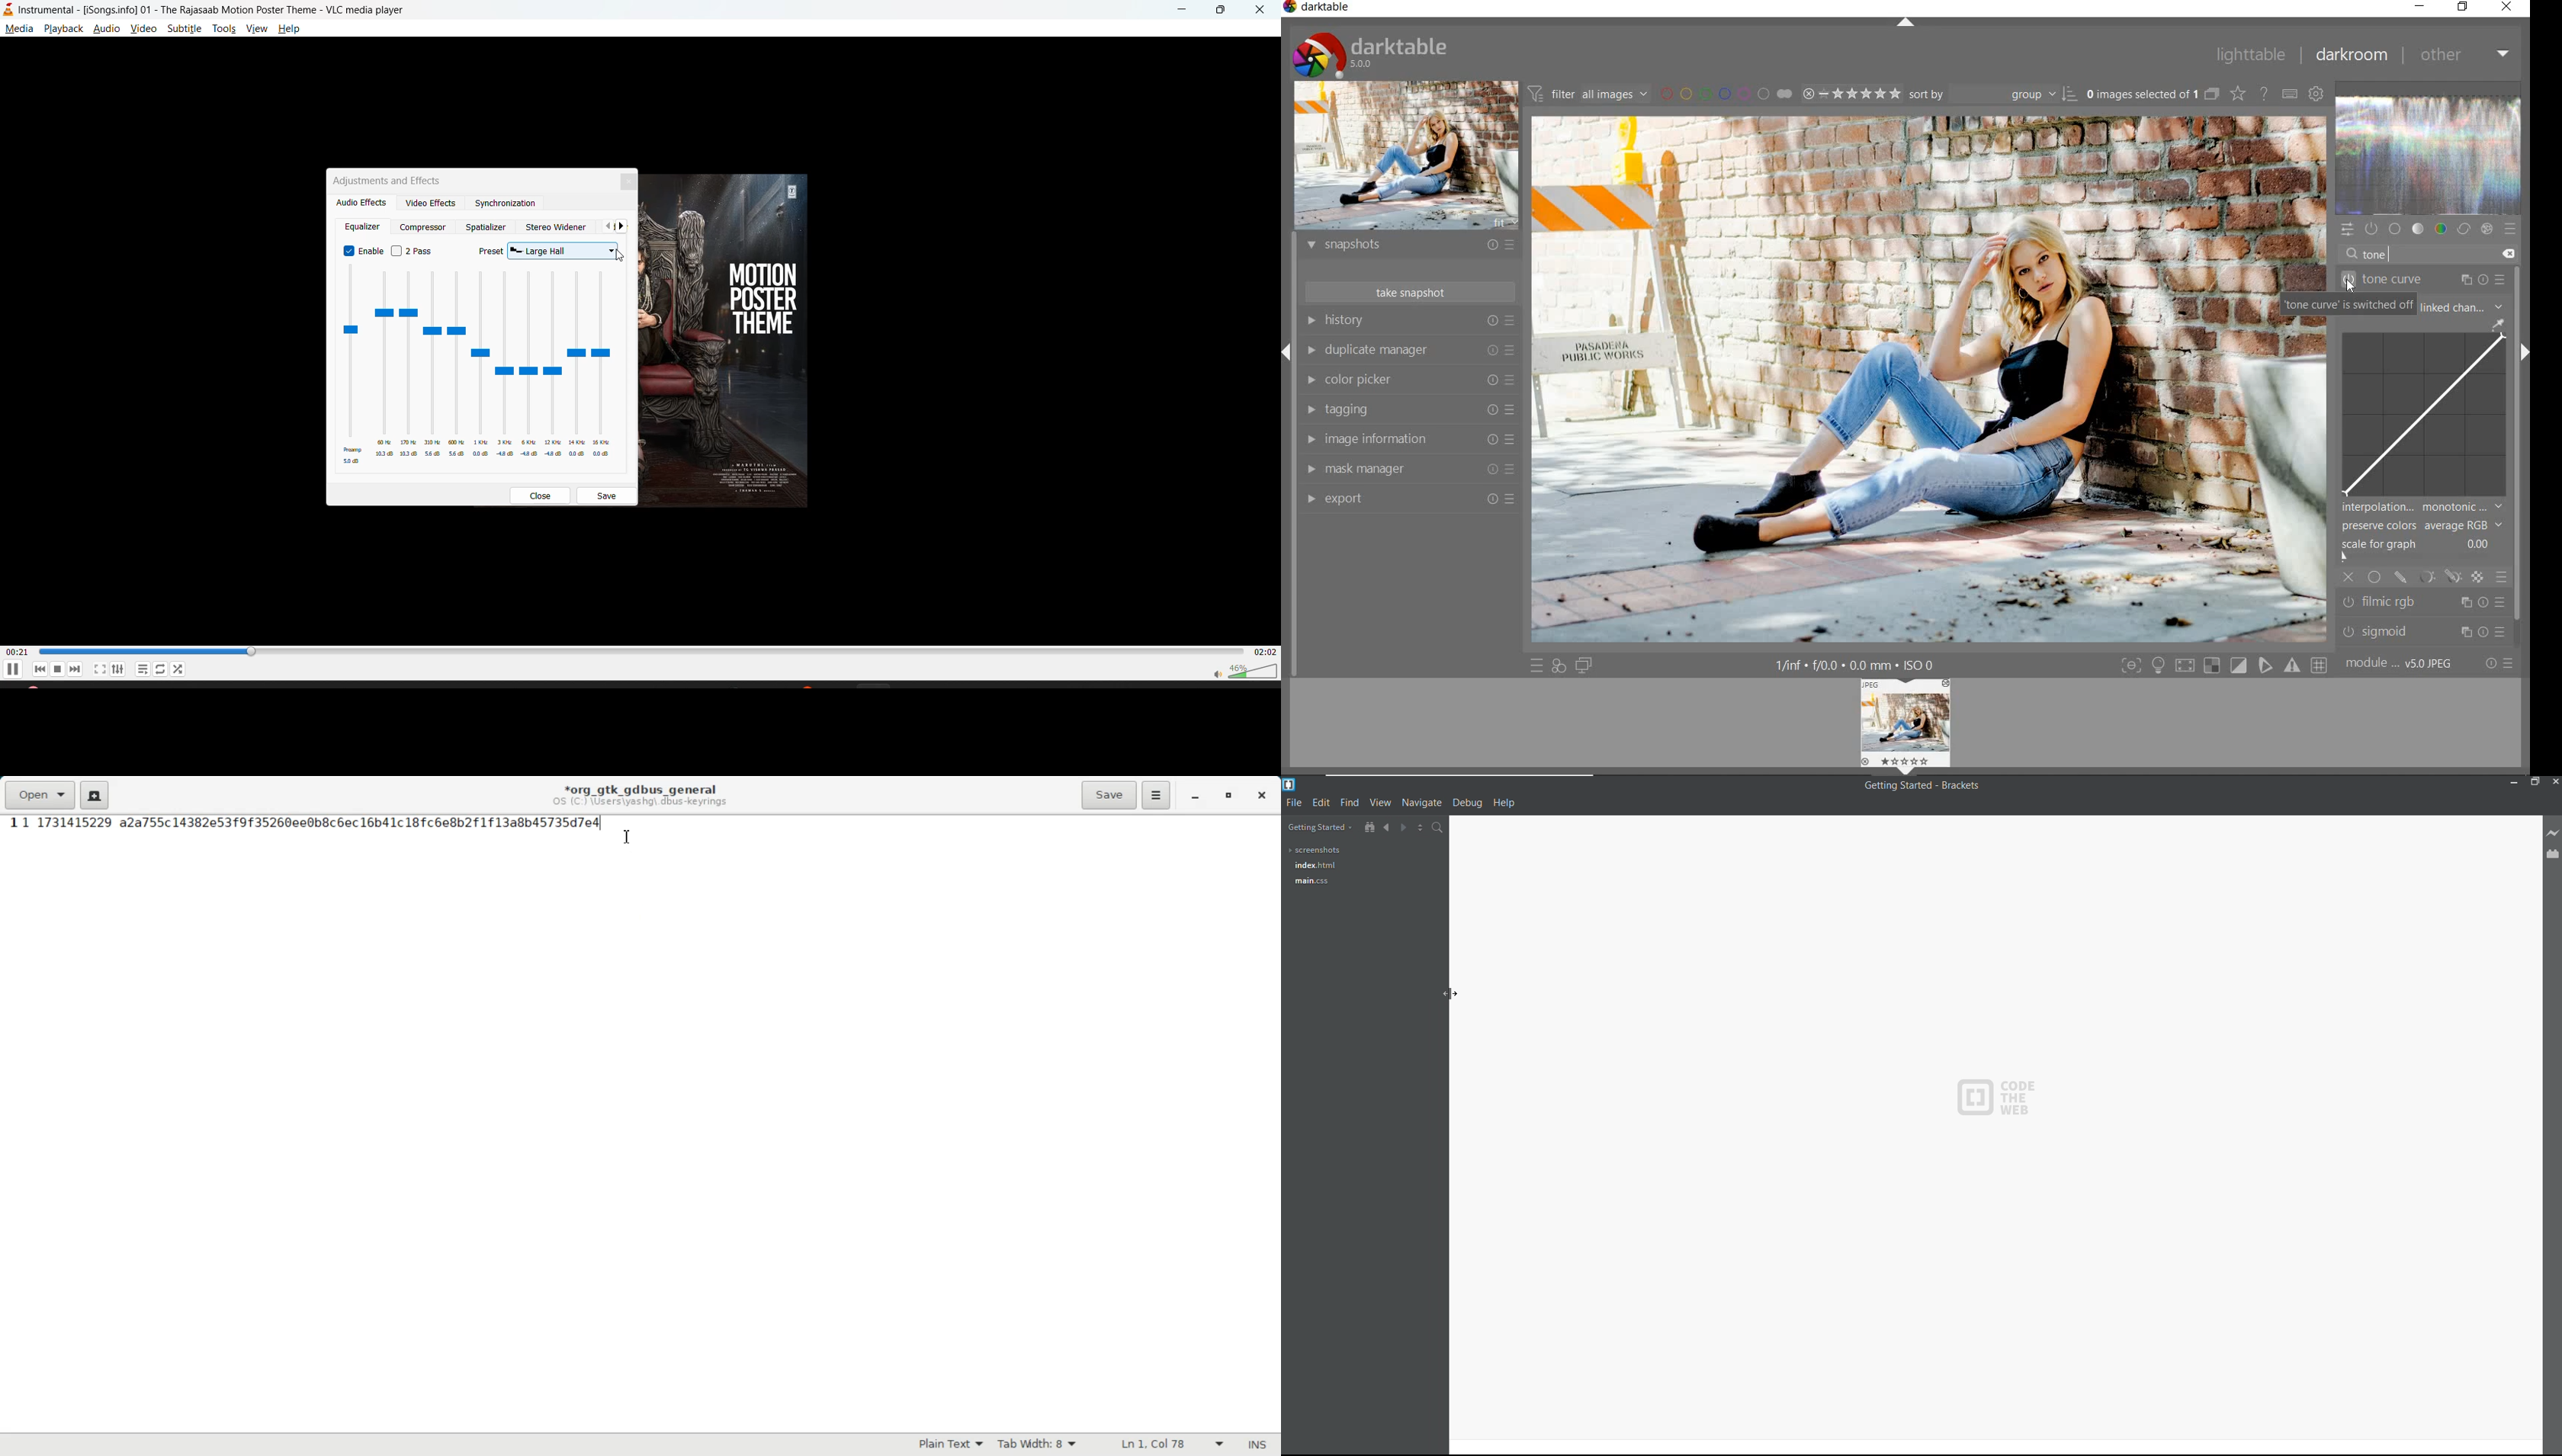 The width and height of the screenshot is (2576, 1456). I want to click on fullscreen, so click(100, 669).